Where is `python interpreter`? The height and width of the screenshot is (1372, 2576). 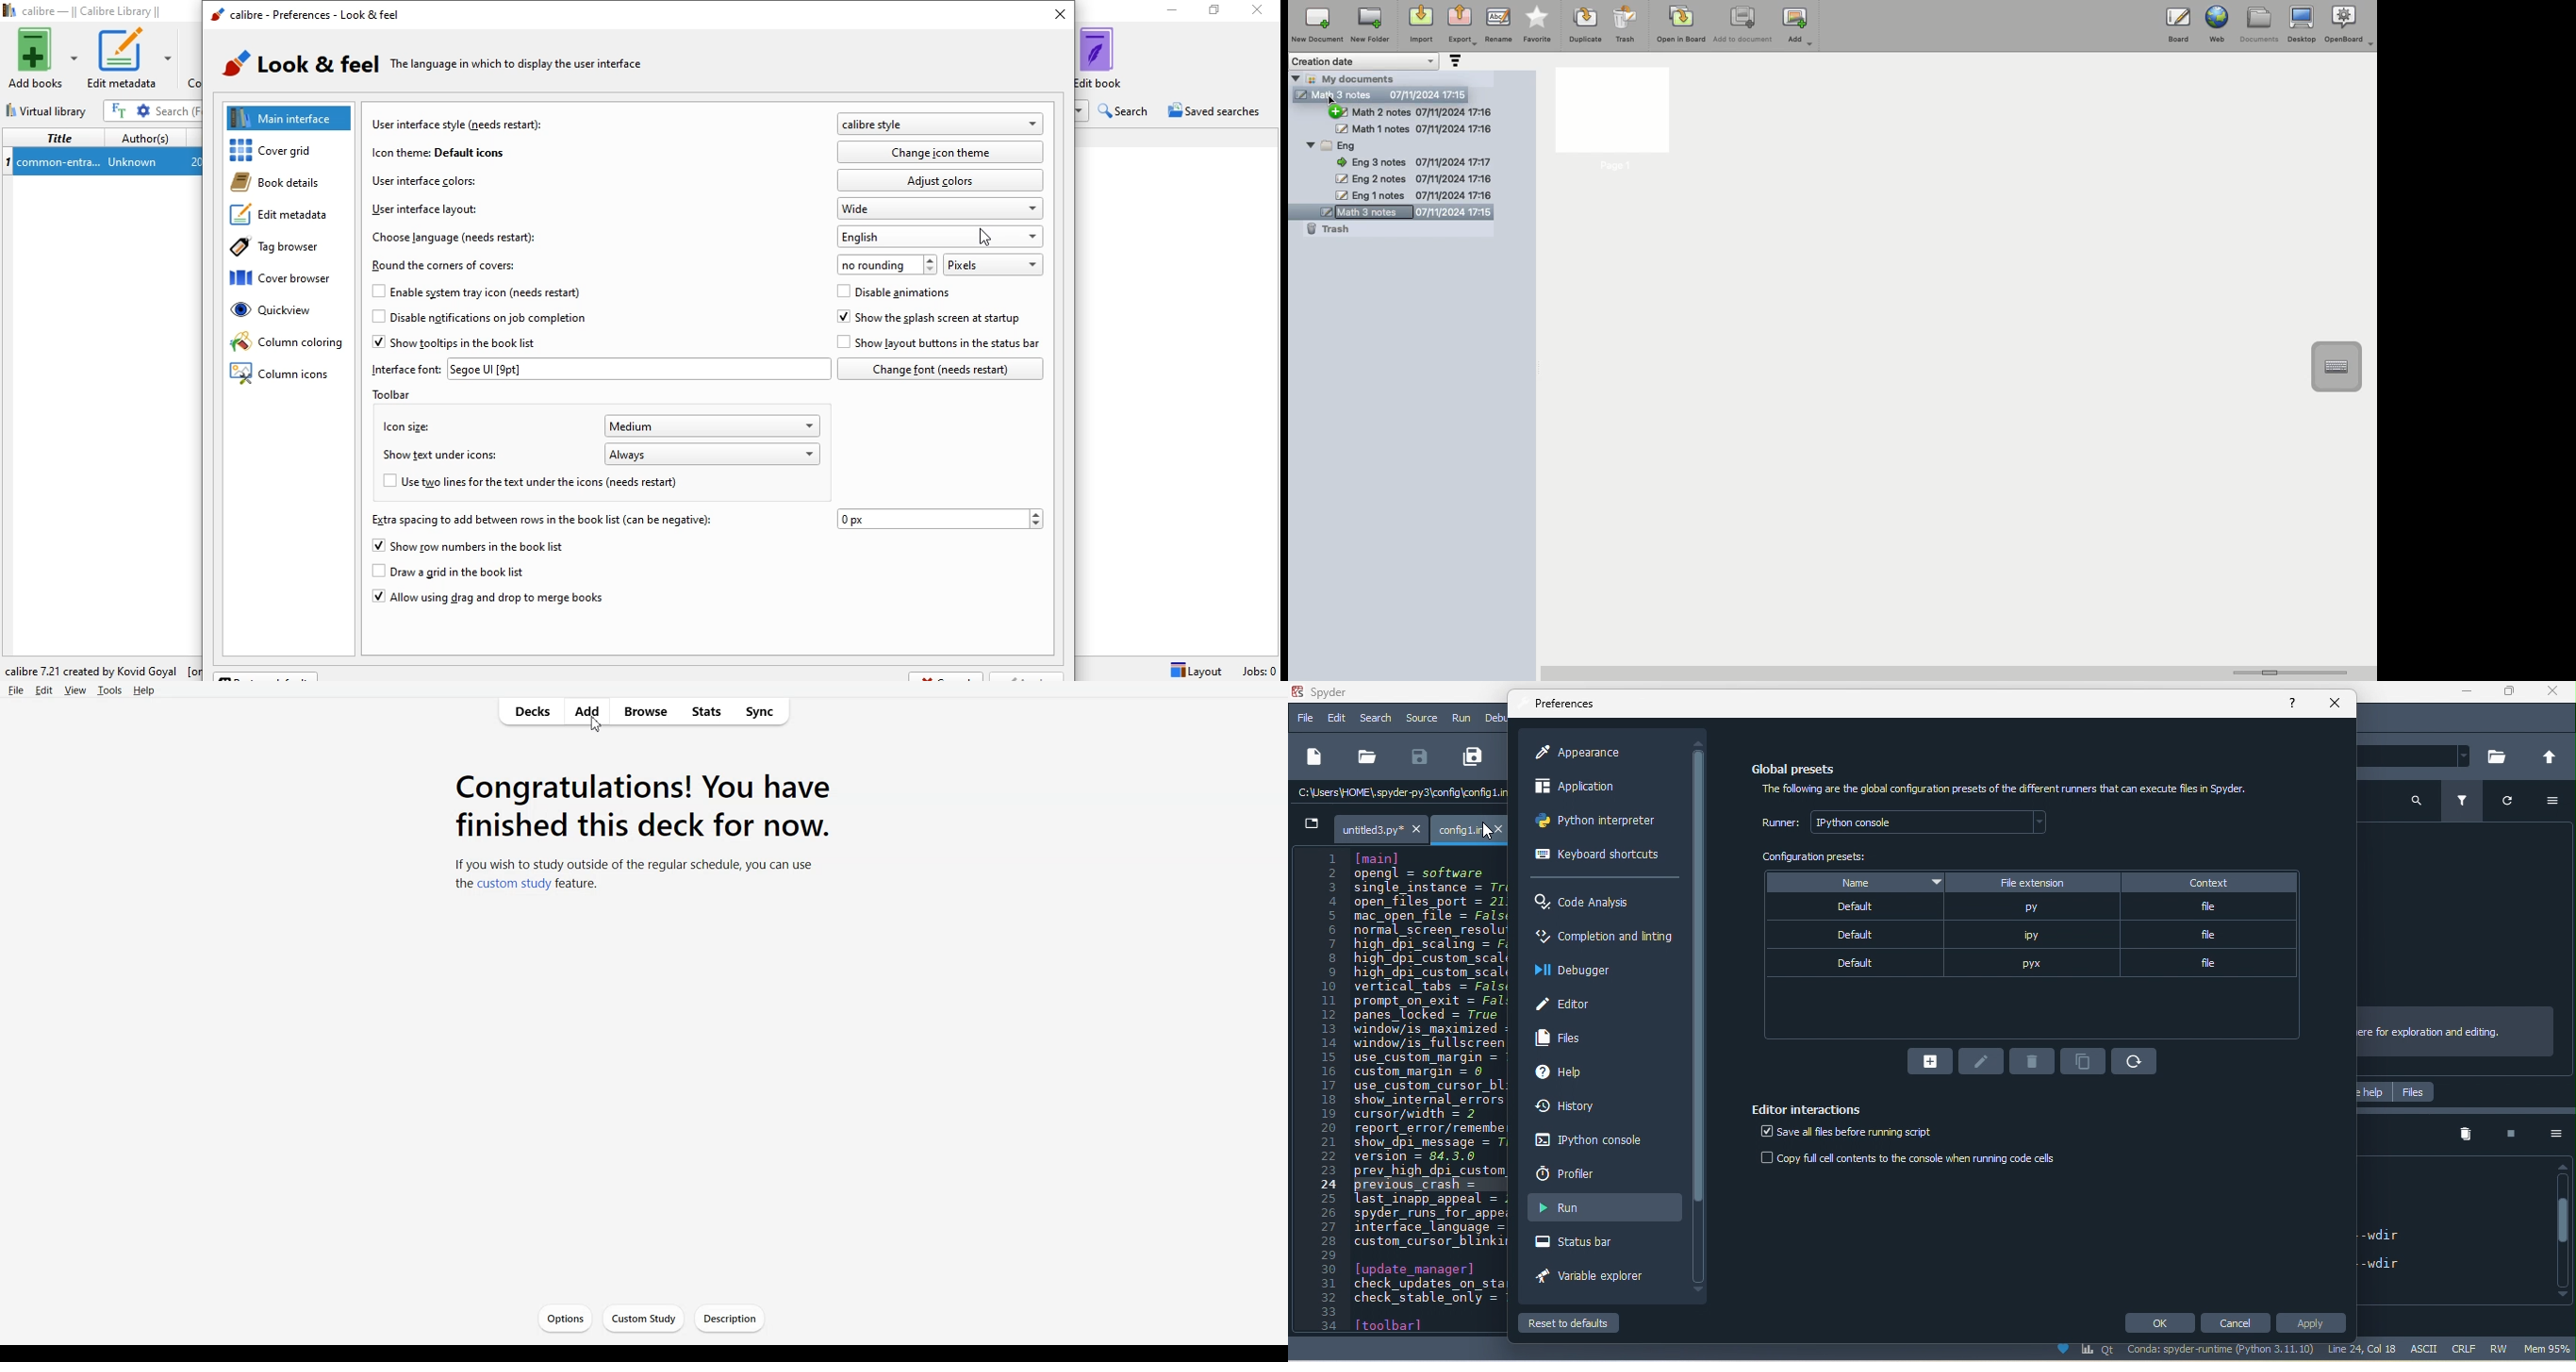 python interpreter is located at coordinates (1601, 821).